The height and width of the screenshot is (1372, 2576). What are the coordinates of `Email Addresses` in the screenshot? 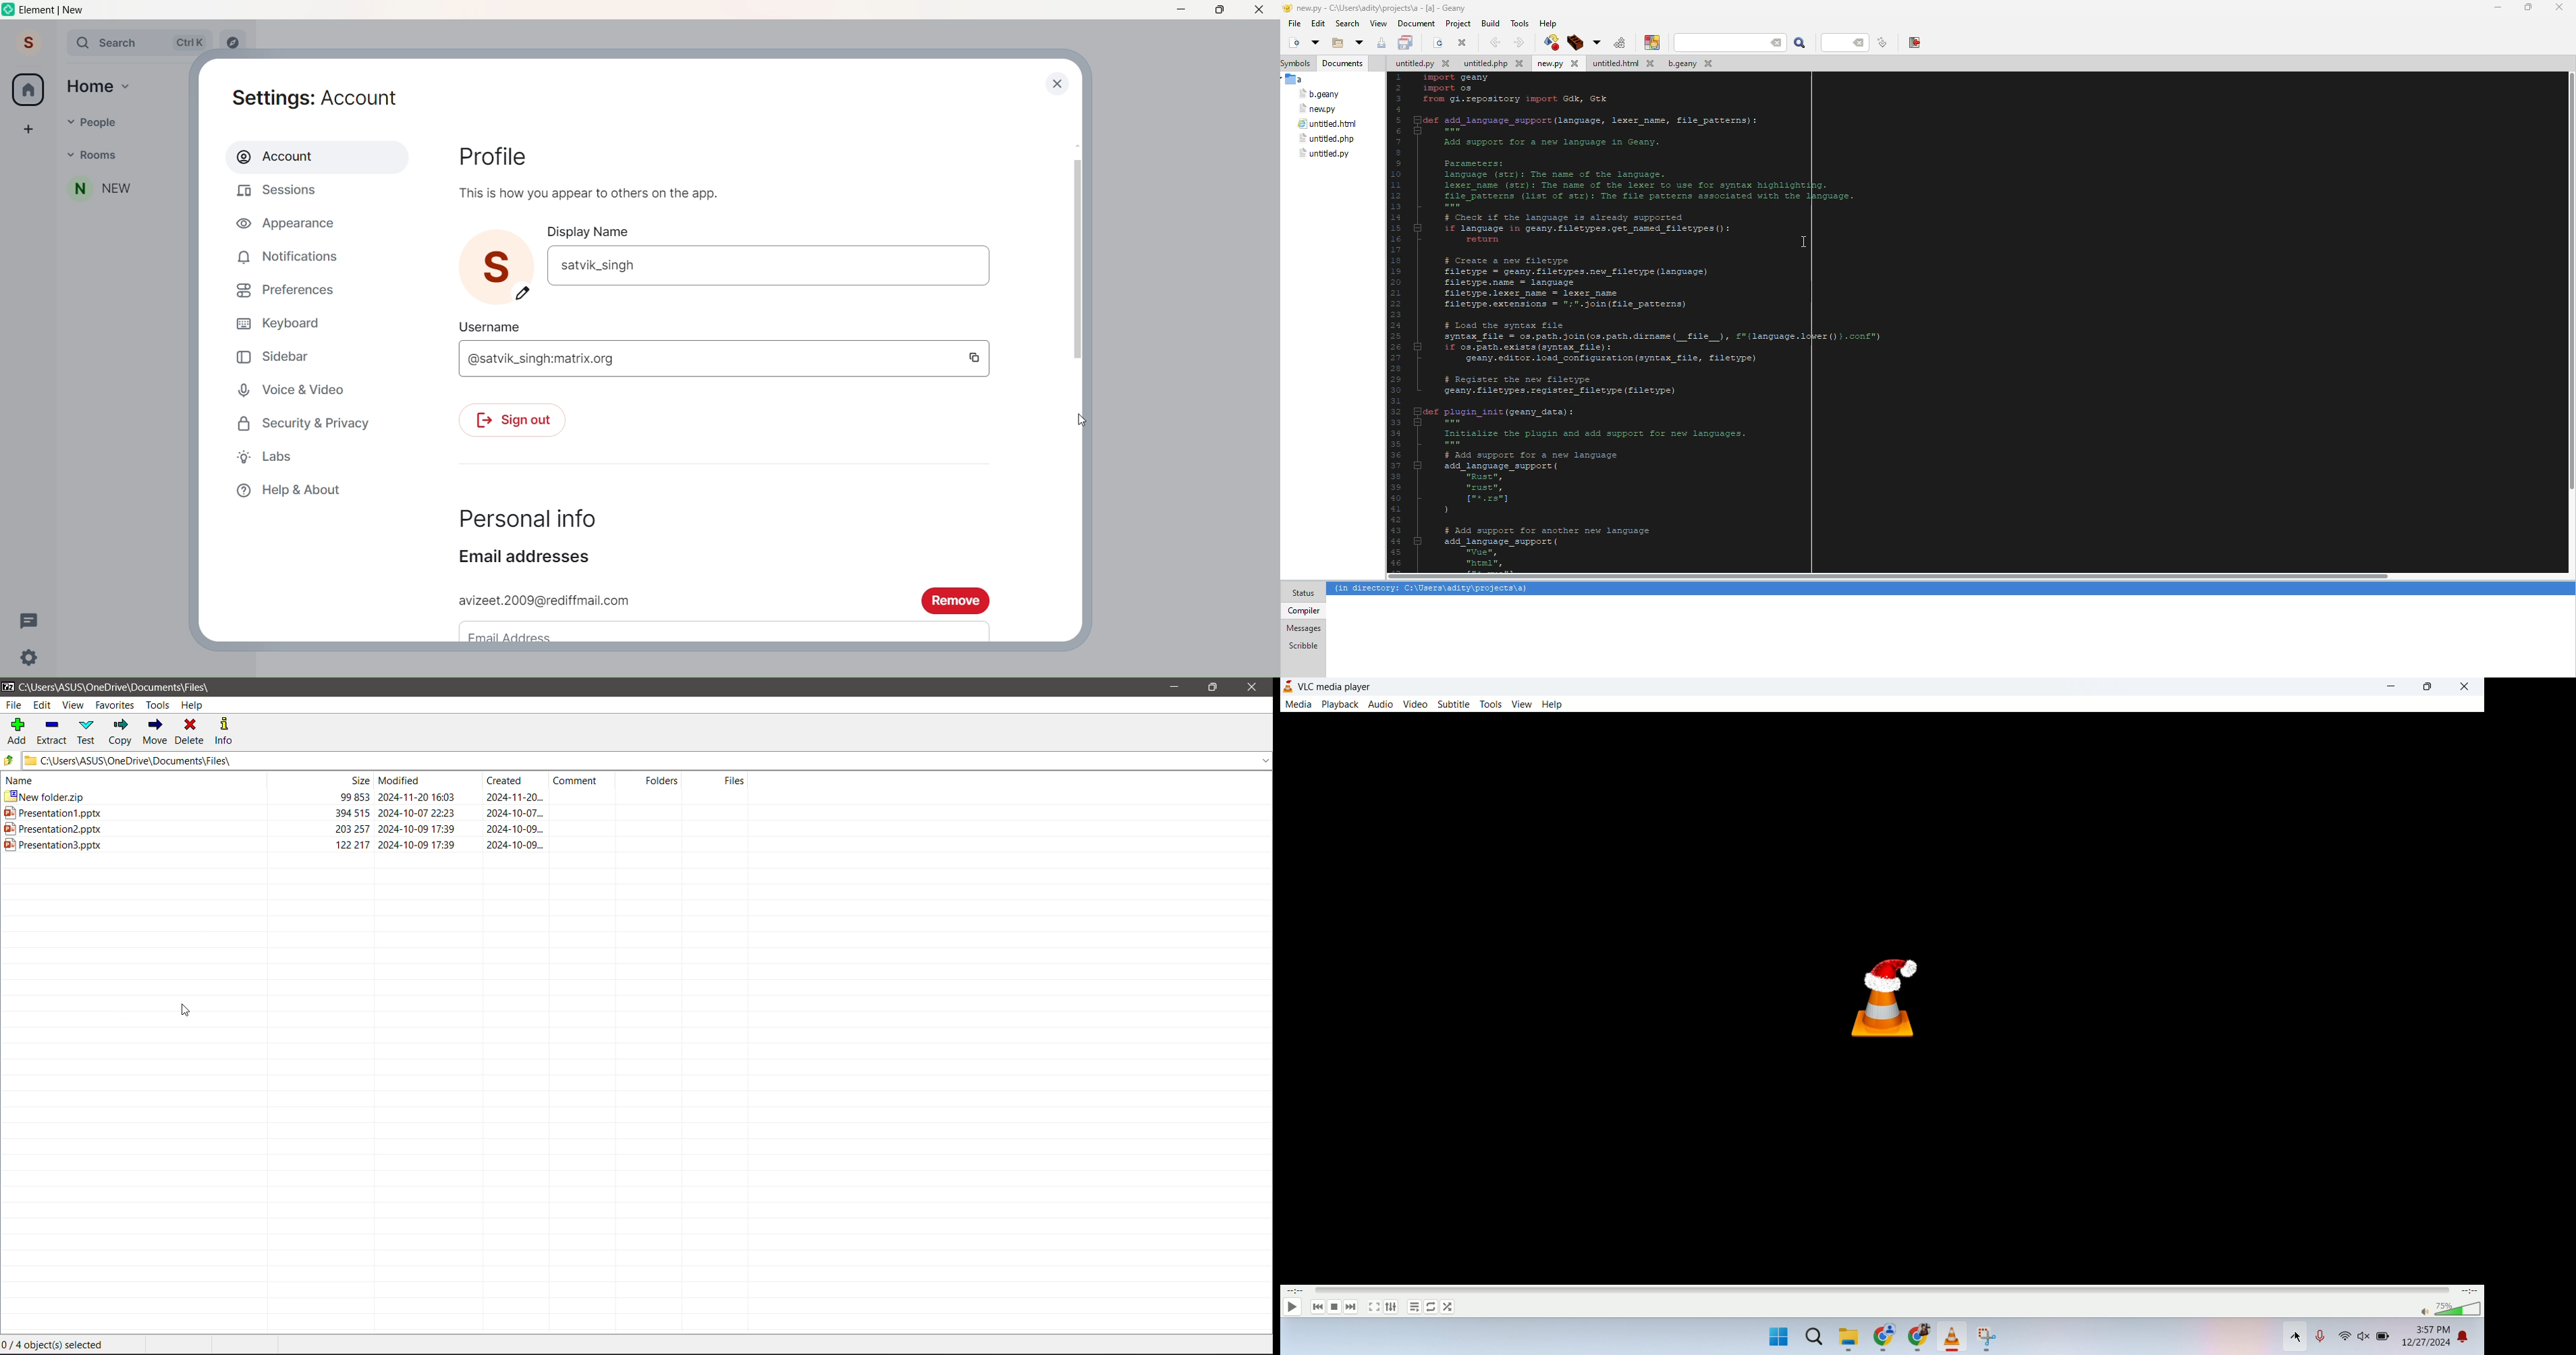 It's located at (533, 558).